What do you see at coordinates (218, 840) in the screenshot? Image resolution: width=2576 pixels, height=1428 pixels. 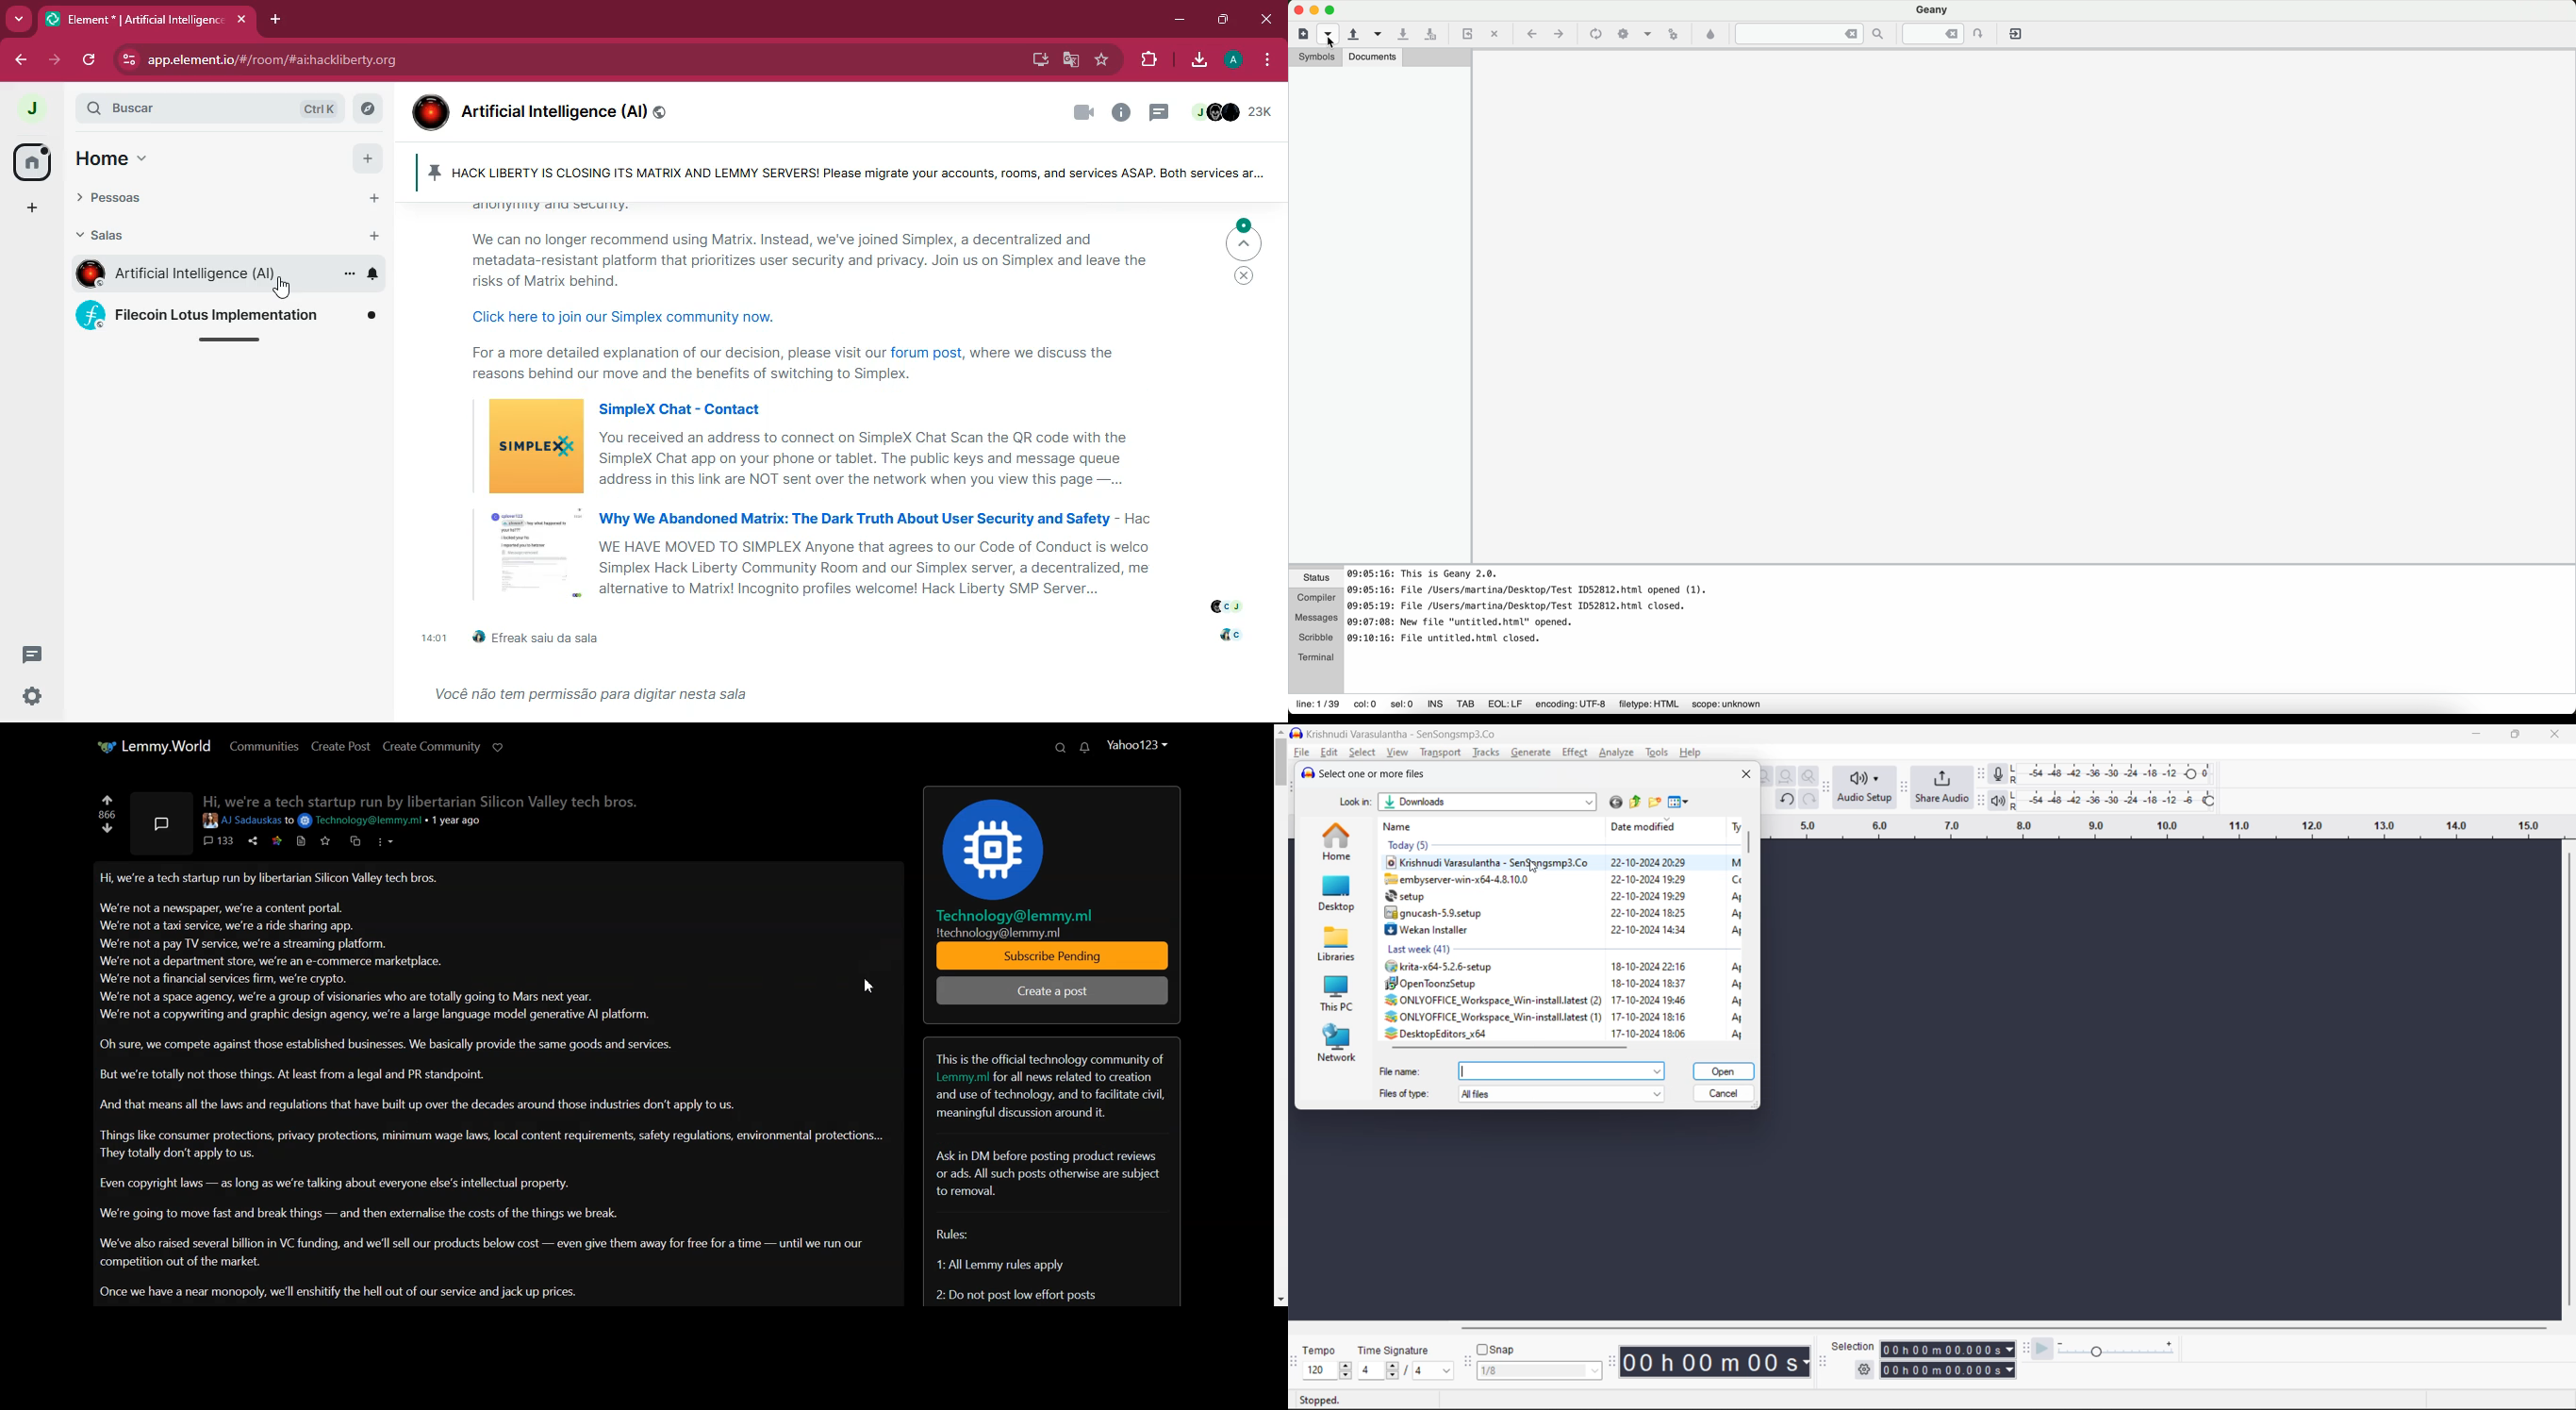 I see `133 Comments` at bounding box center [218, 840].